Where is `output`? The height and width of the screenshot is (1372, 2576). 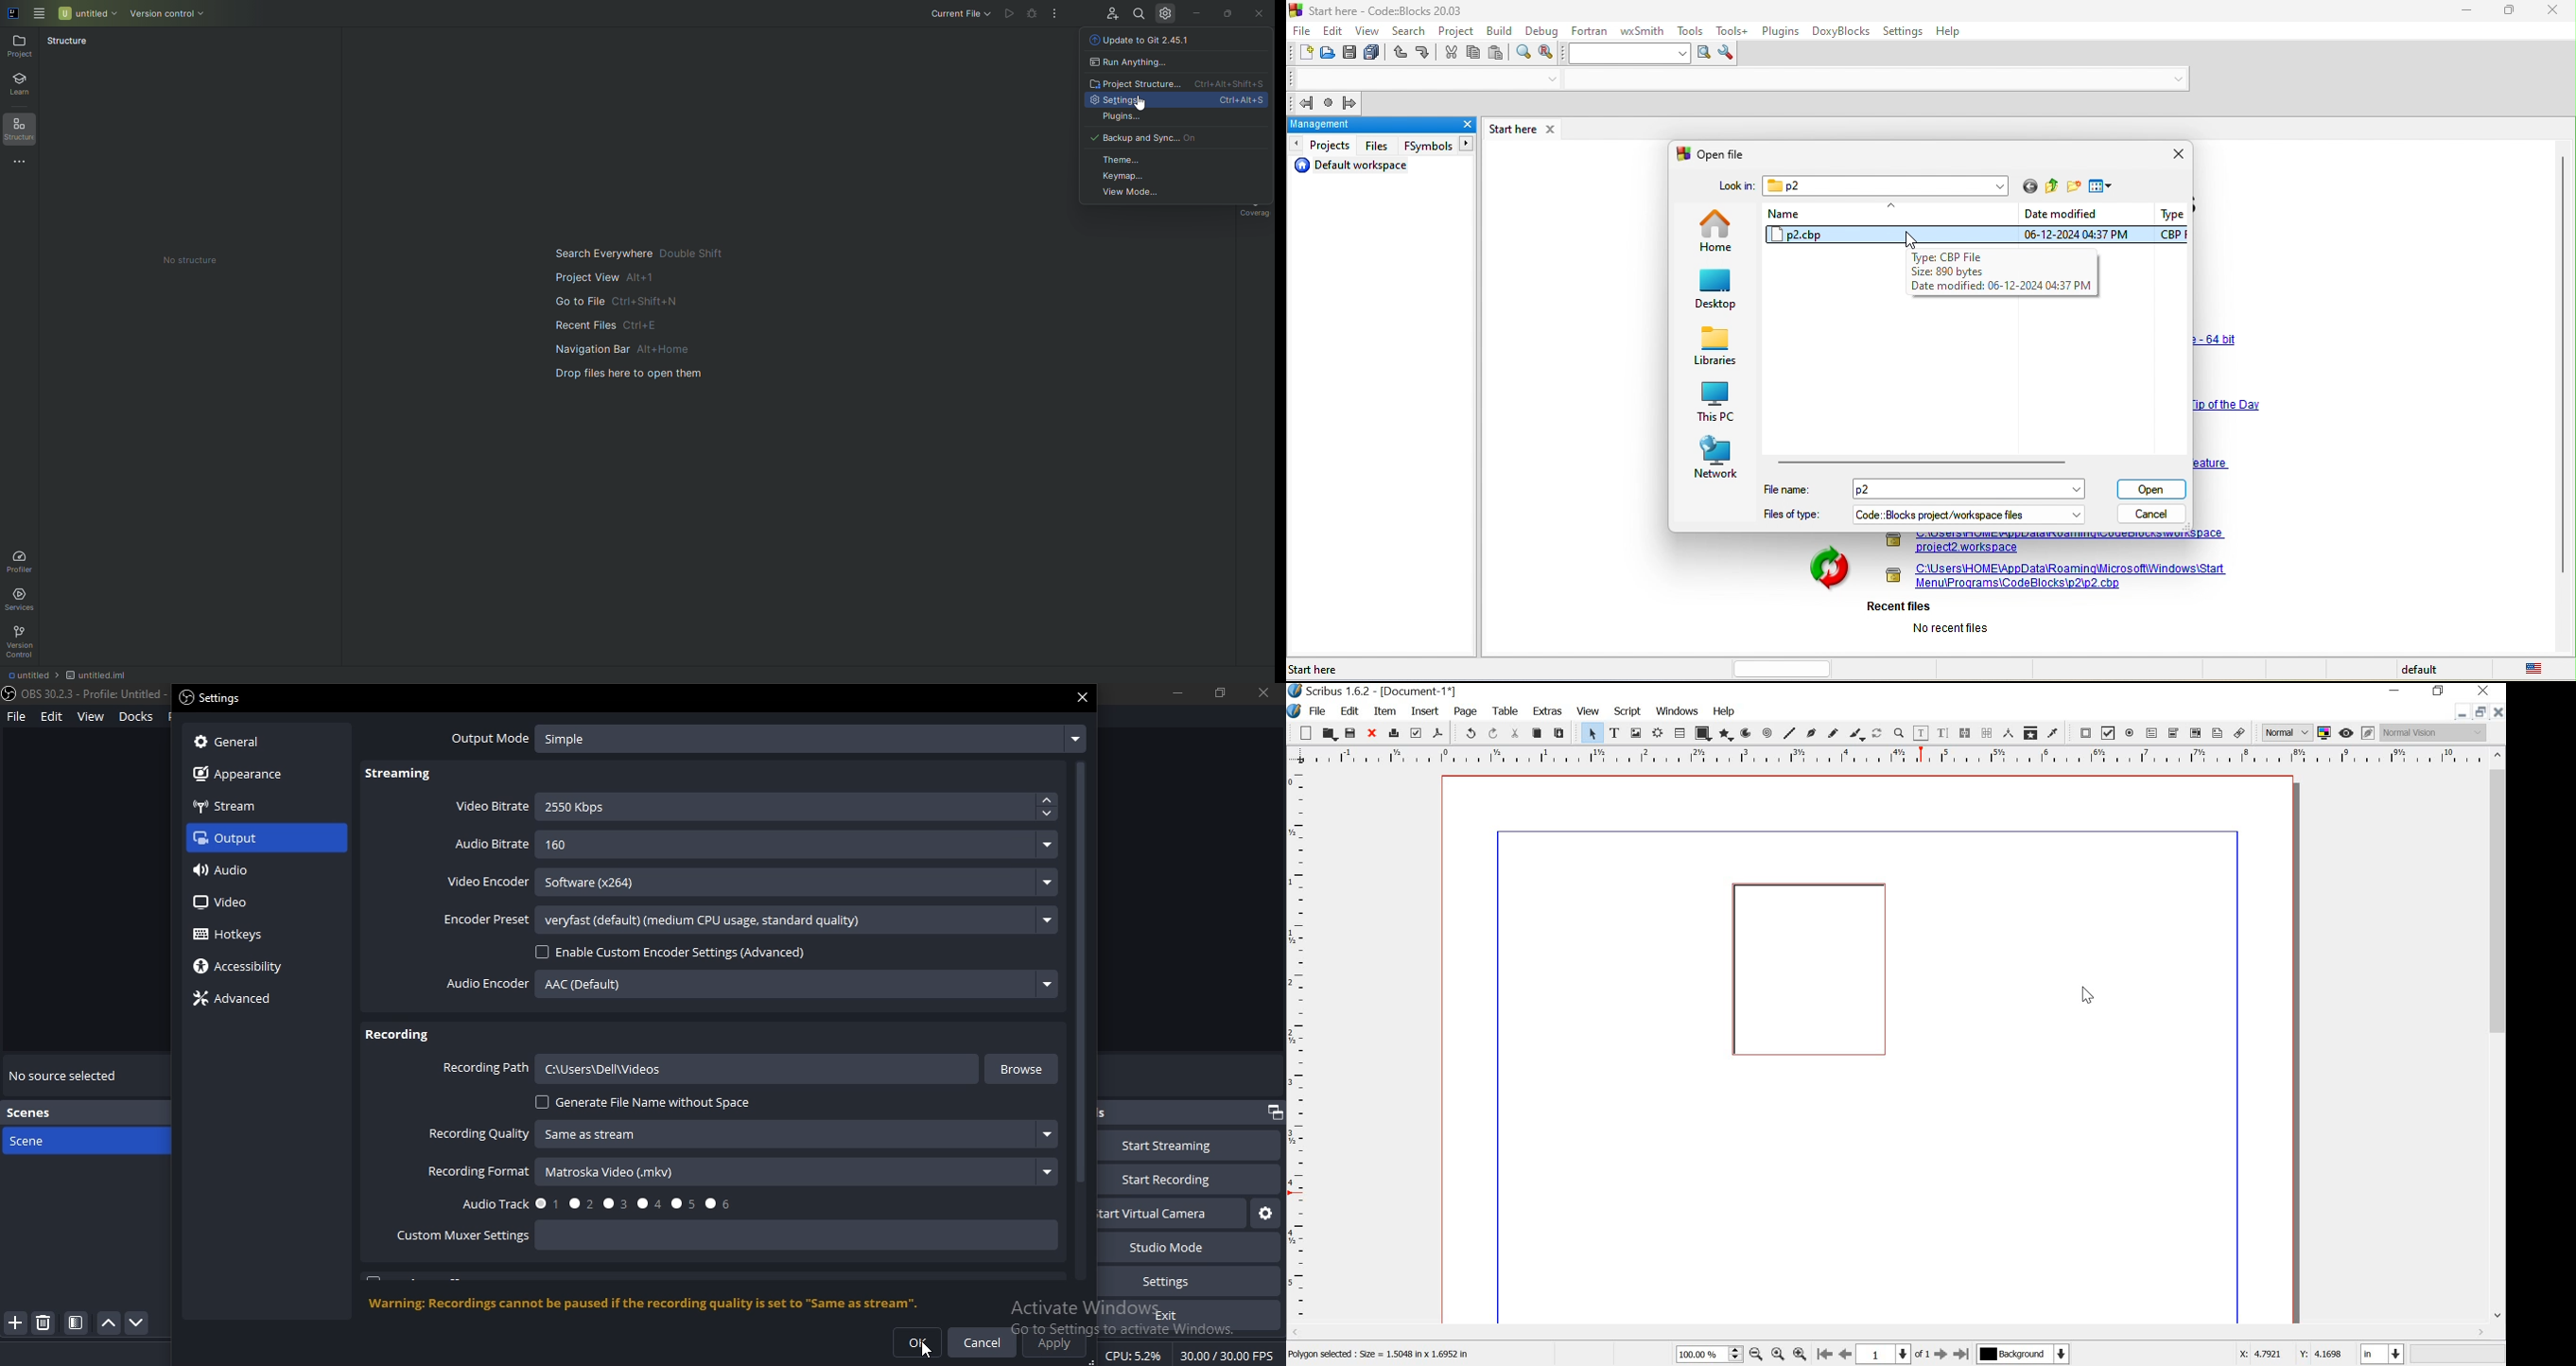
output is located at coordinates (256, 838).